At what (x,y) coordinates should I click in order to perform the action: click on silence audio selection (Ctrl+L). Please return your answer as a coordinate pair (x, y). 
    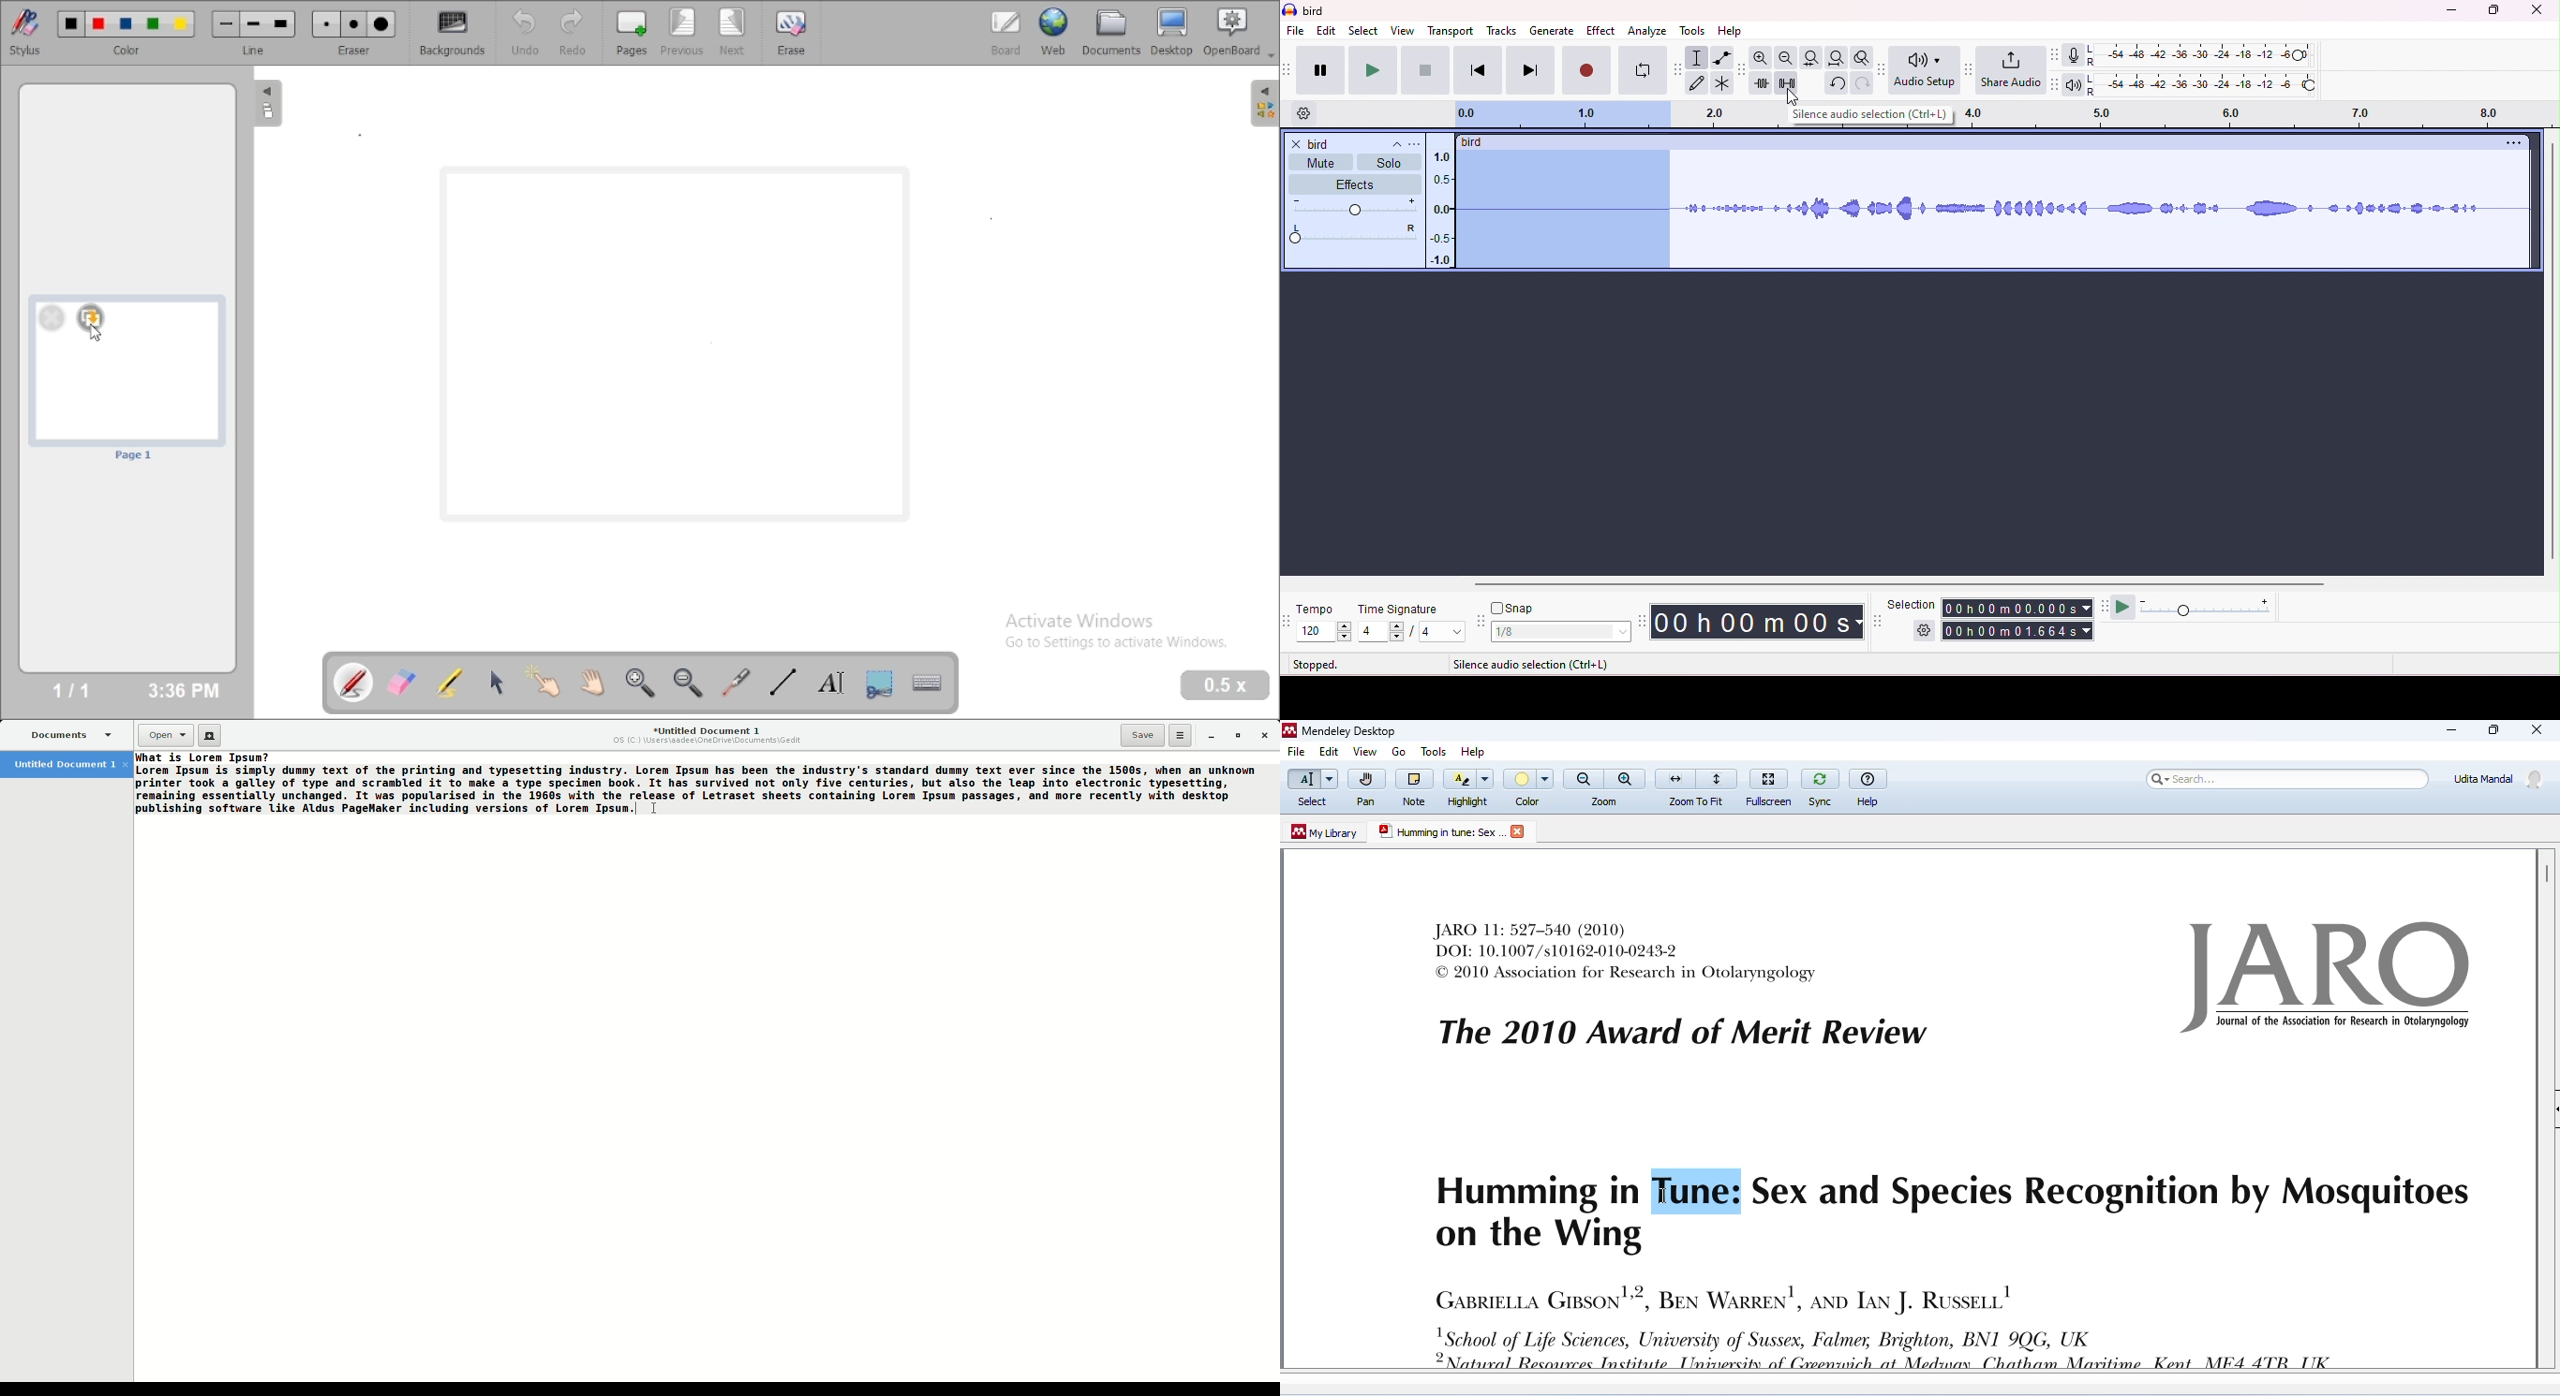
    Looking at the image, I should click on (1873, 116).